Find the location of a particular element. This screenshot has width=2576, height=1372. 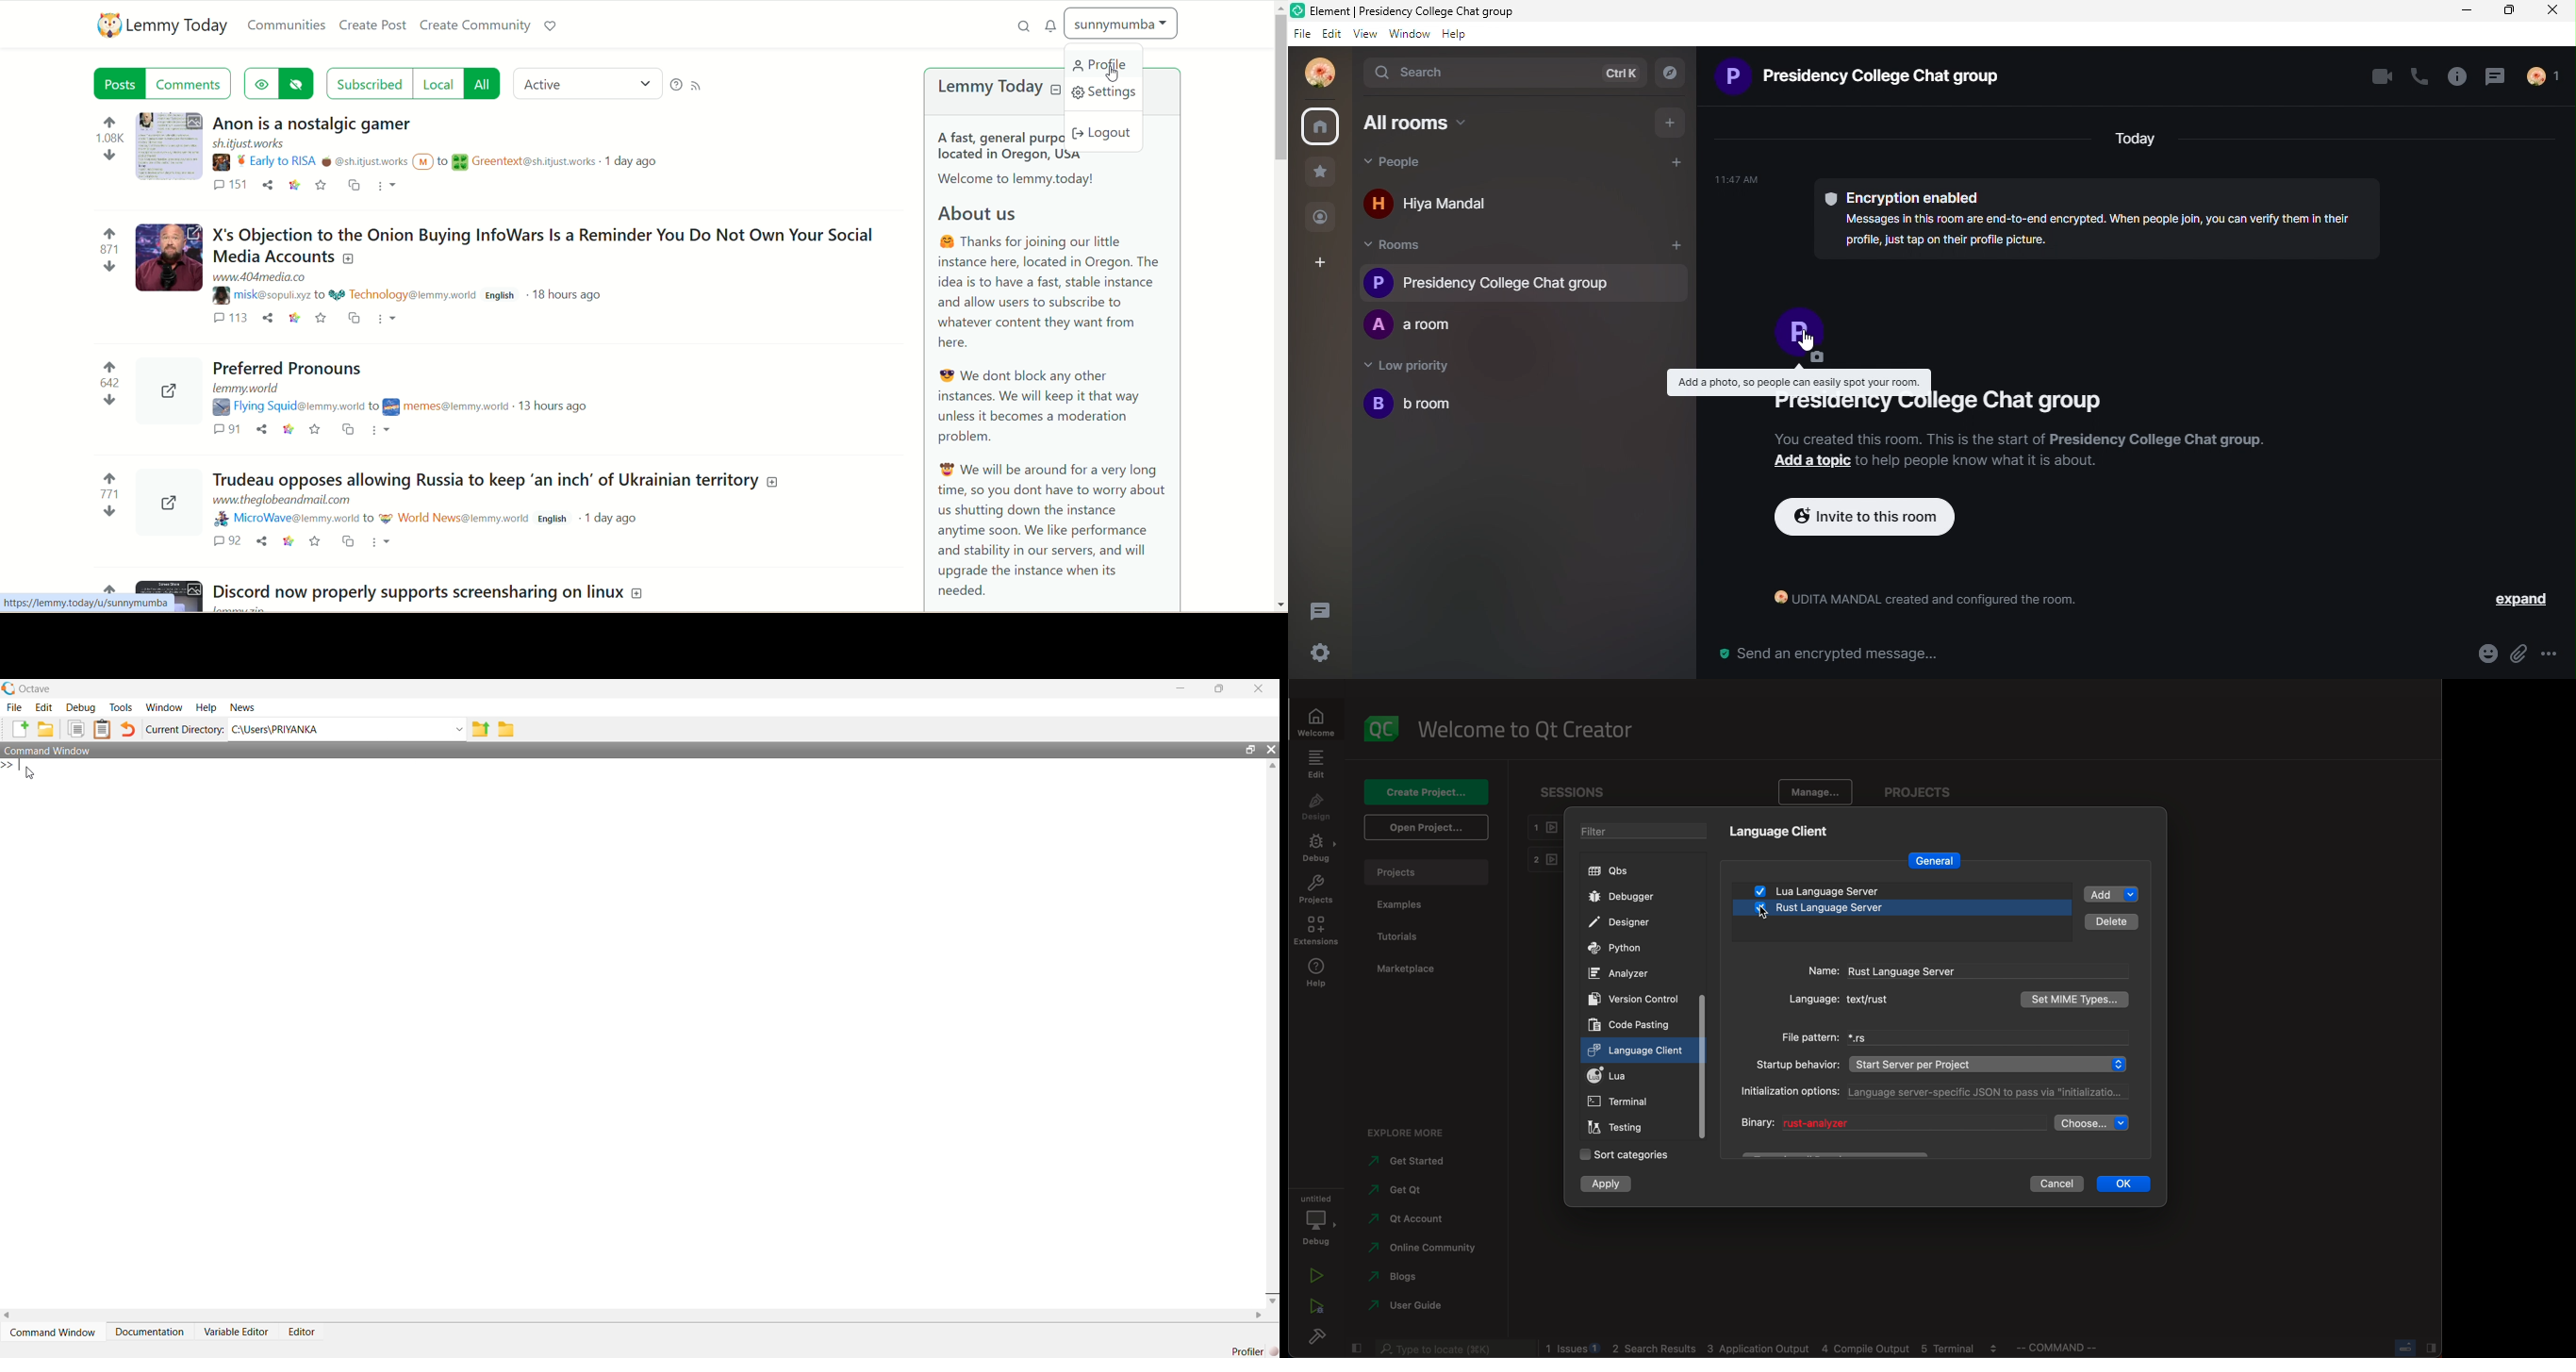

video call is located at coordinates (2378, 78).